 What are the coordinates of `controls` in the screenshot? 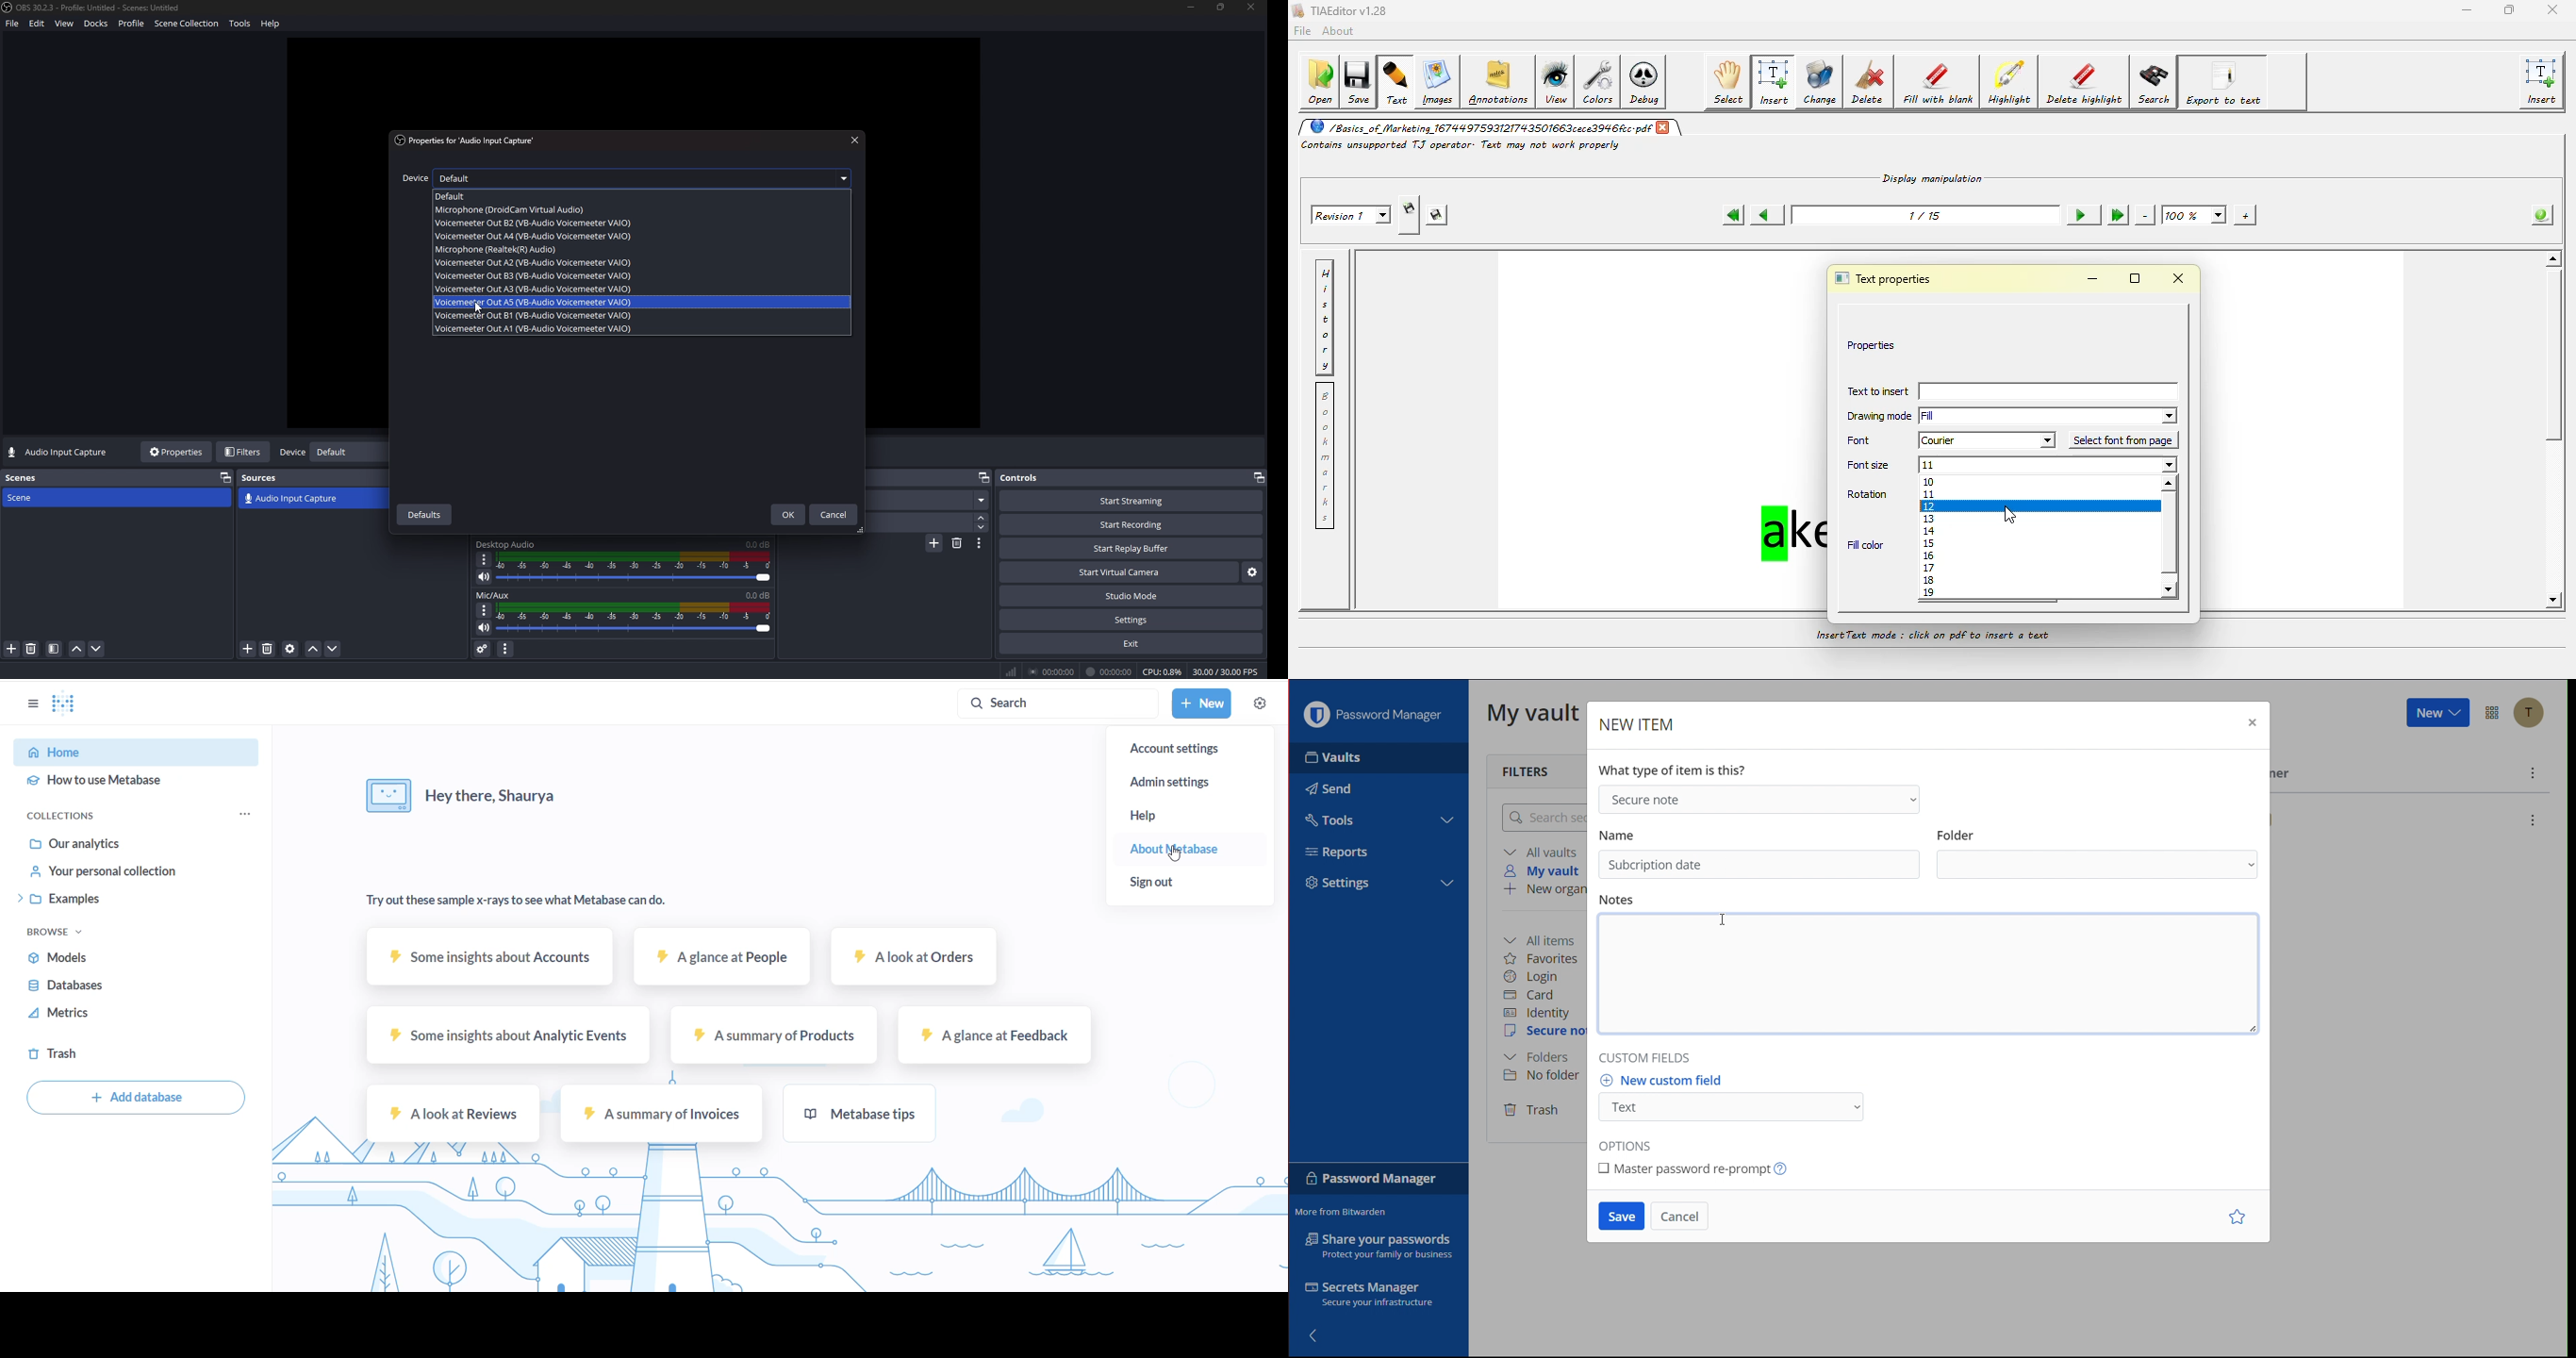 It's located at (1032, 478).